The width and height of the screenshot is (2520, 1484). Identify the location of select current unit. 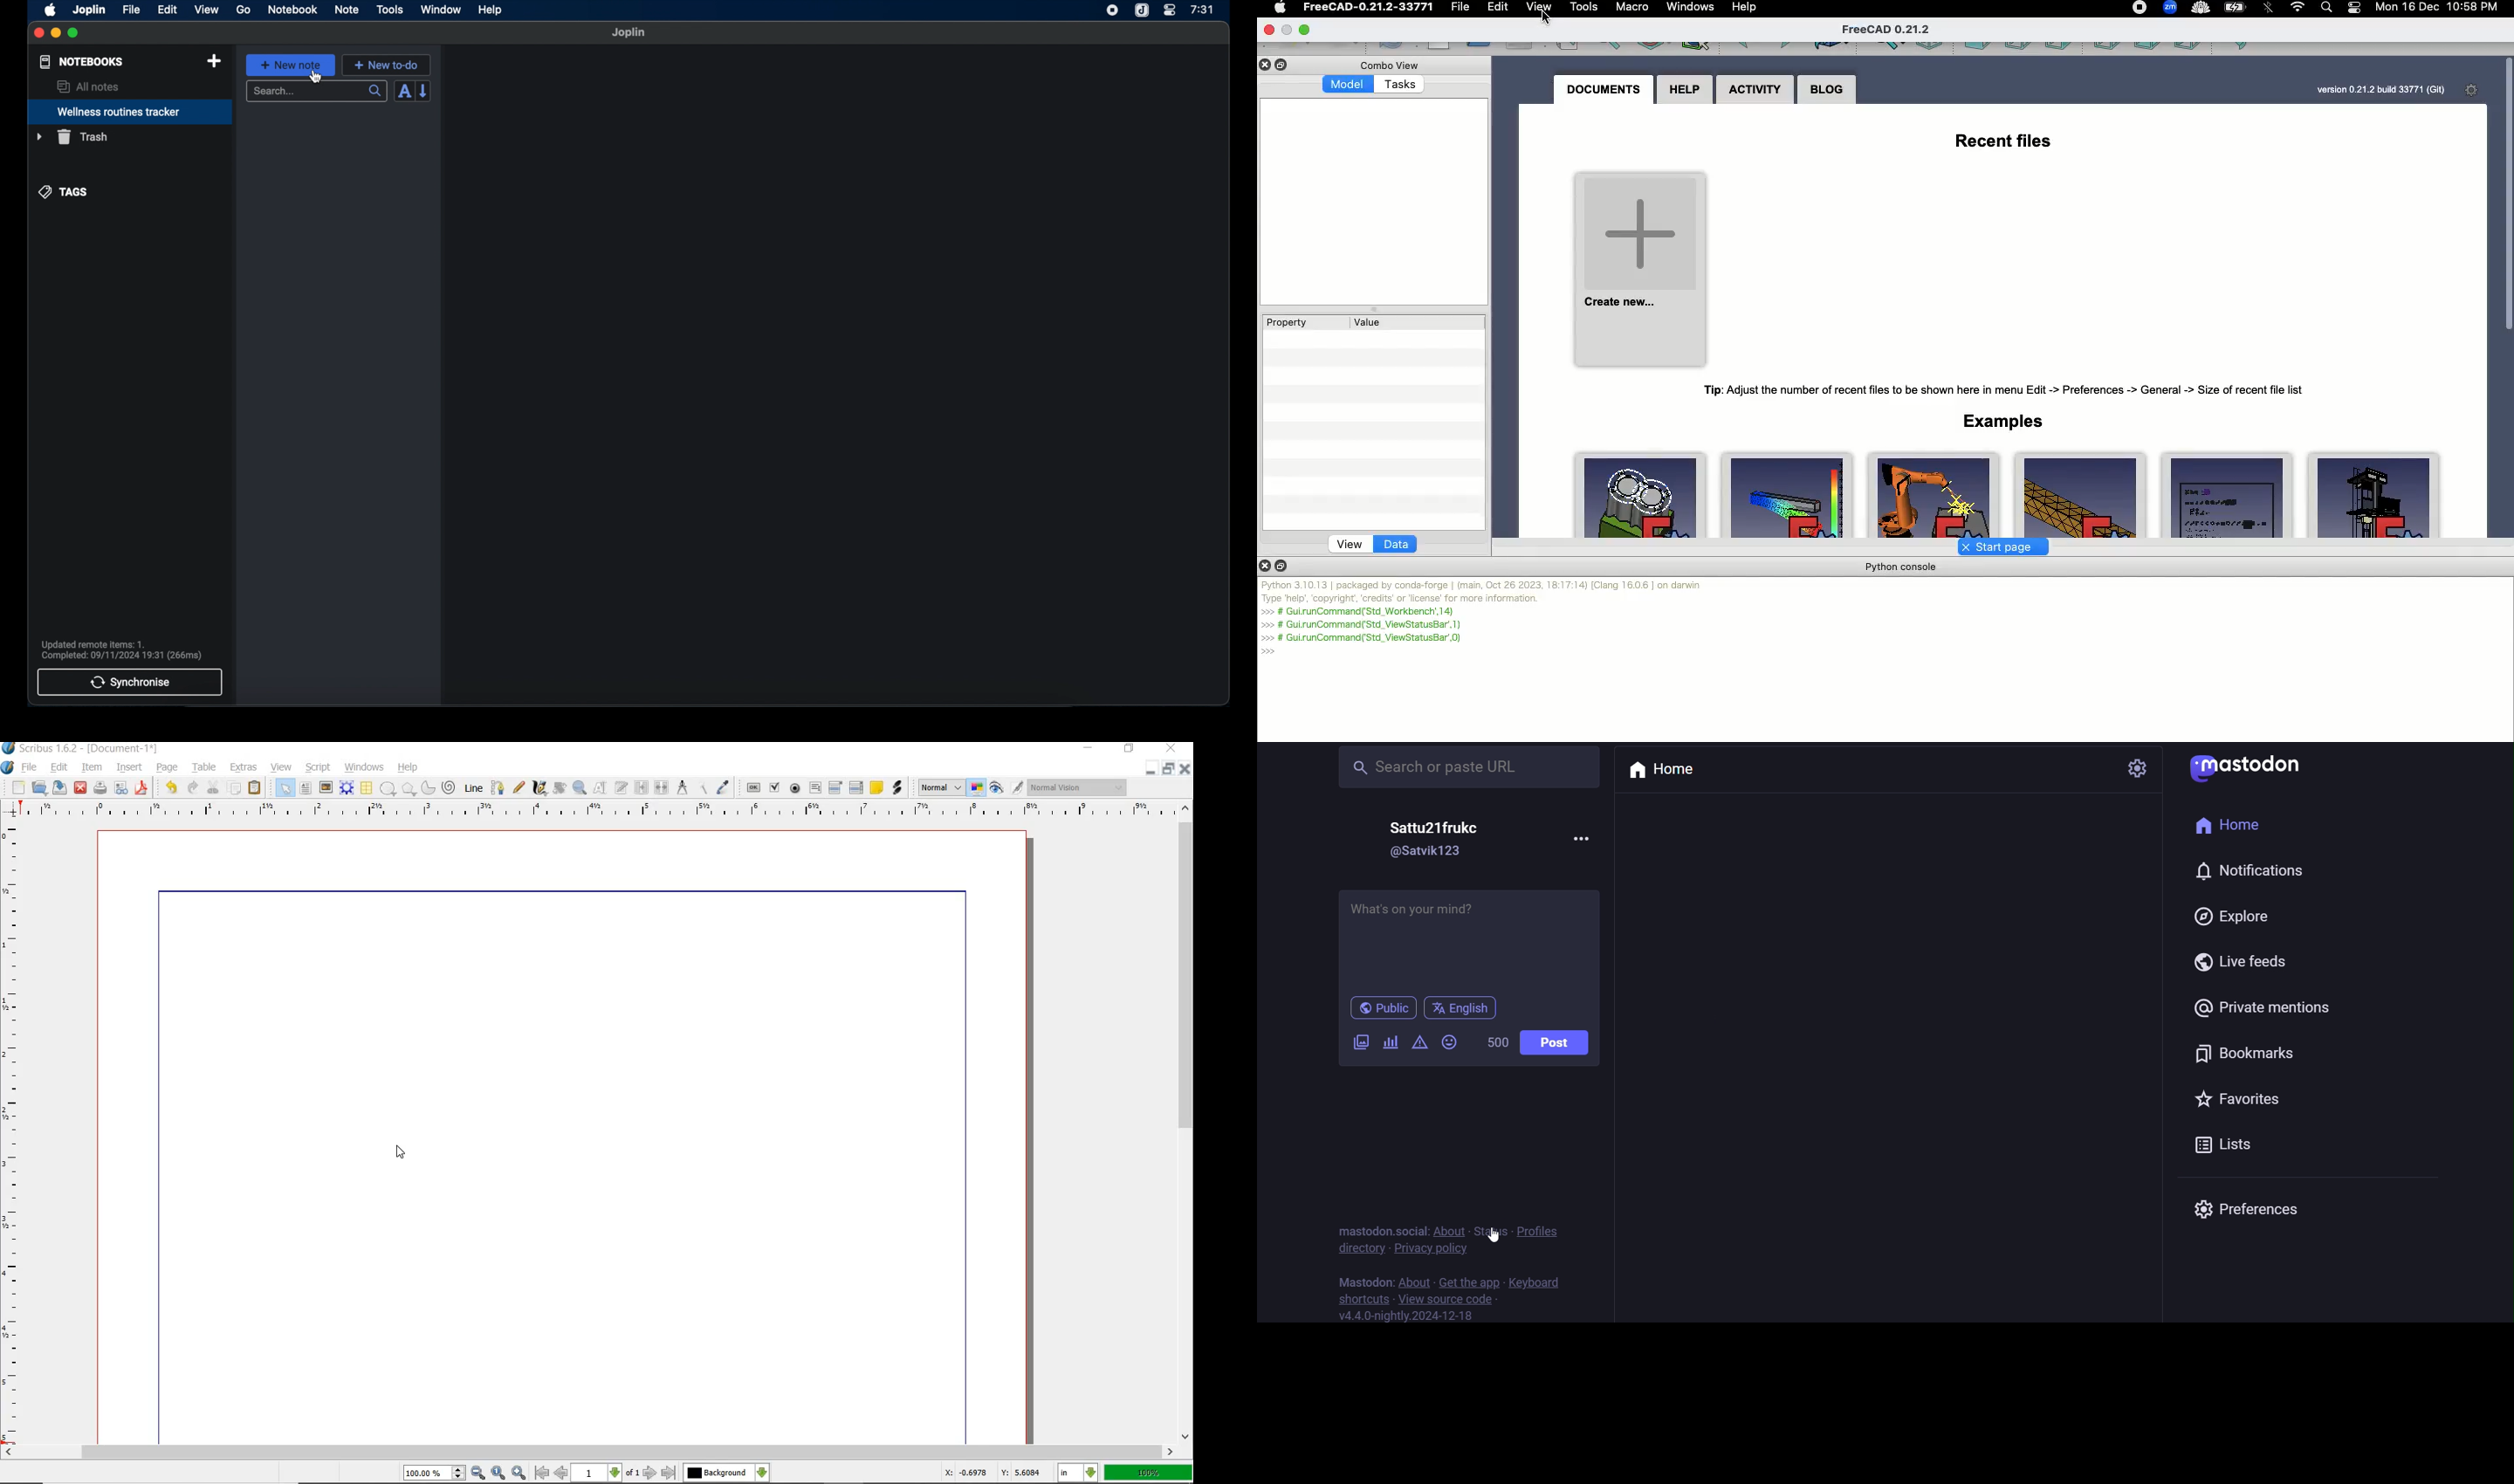
(1078, 1471).